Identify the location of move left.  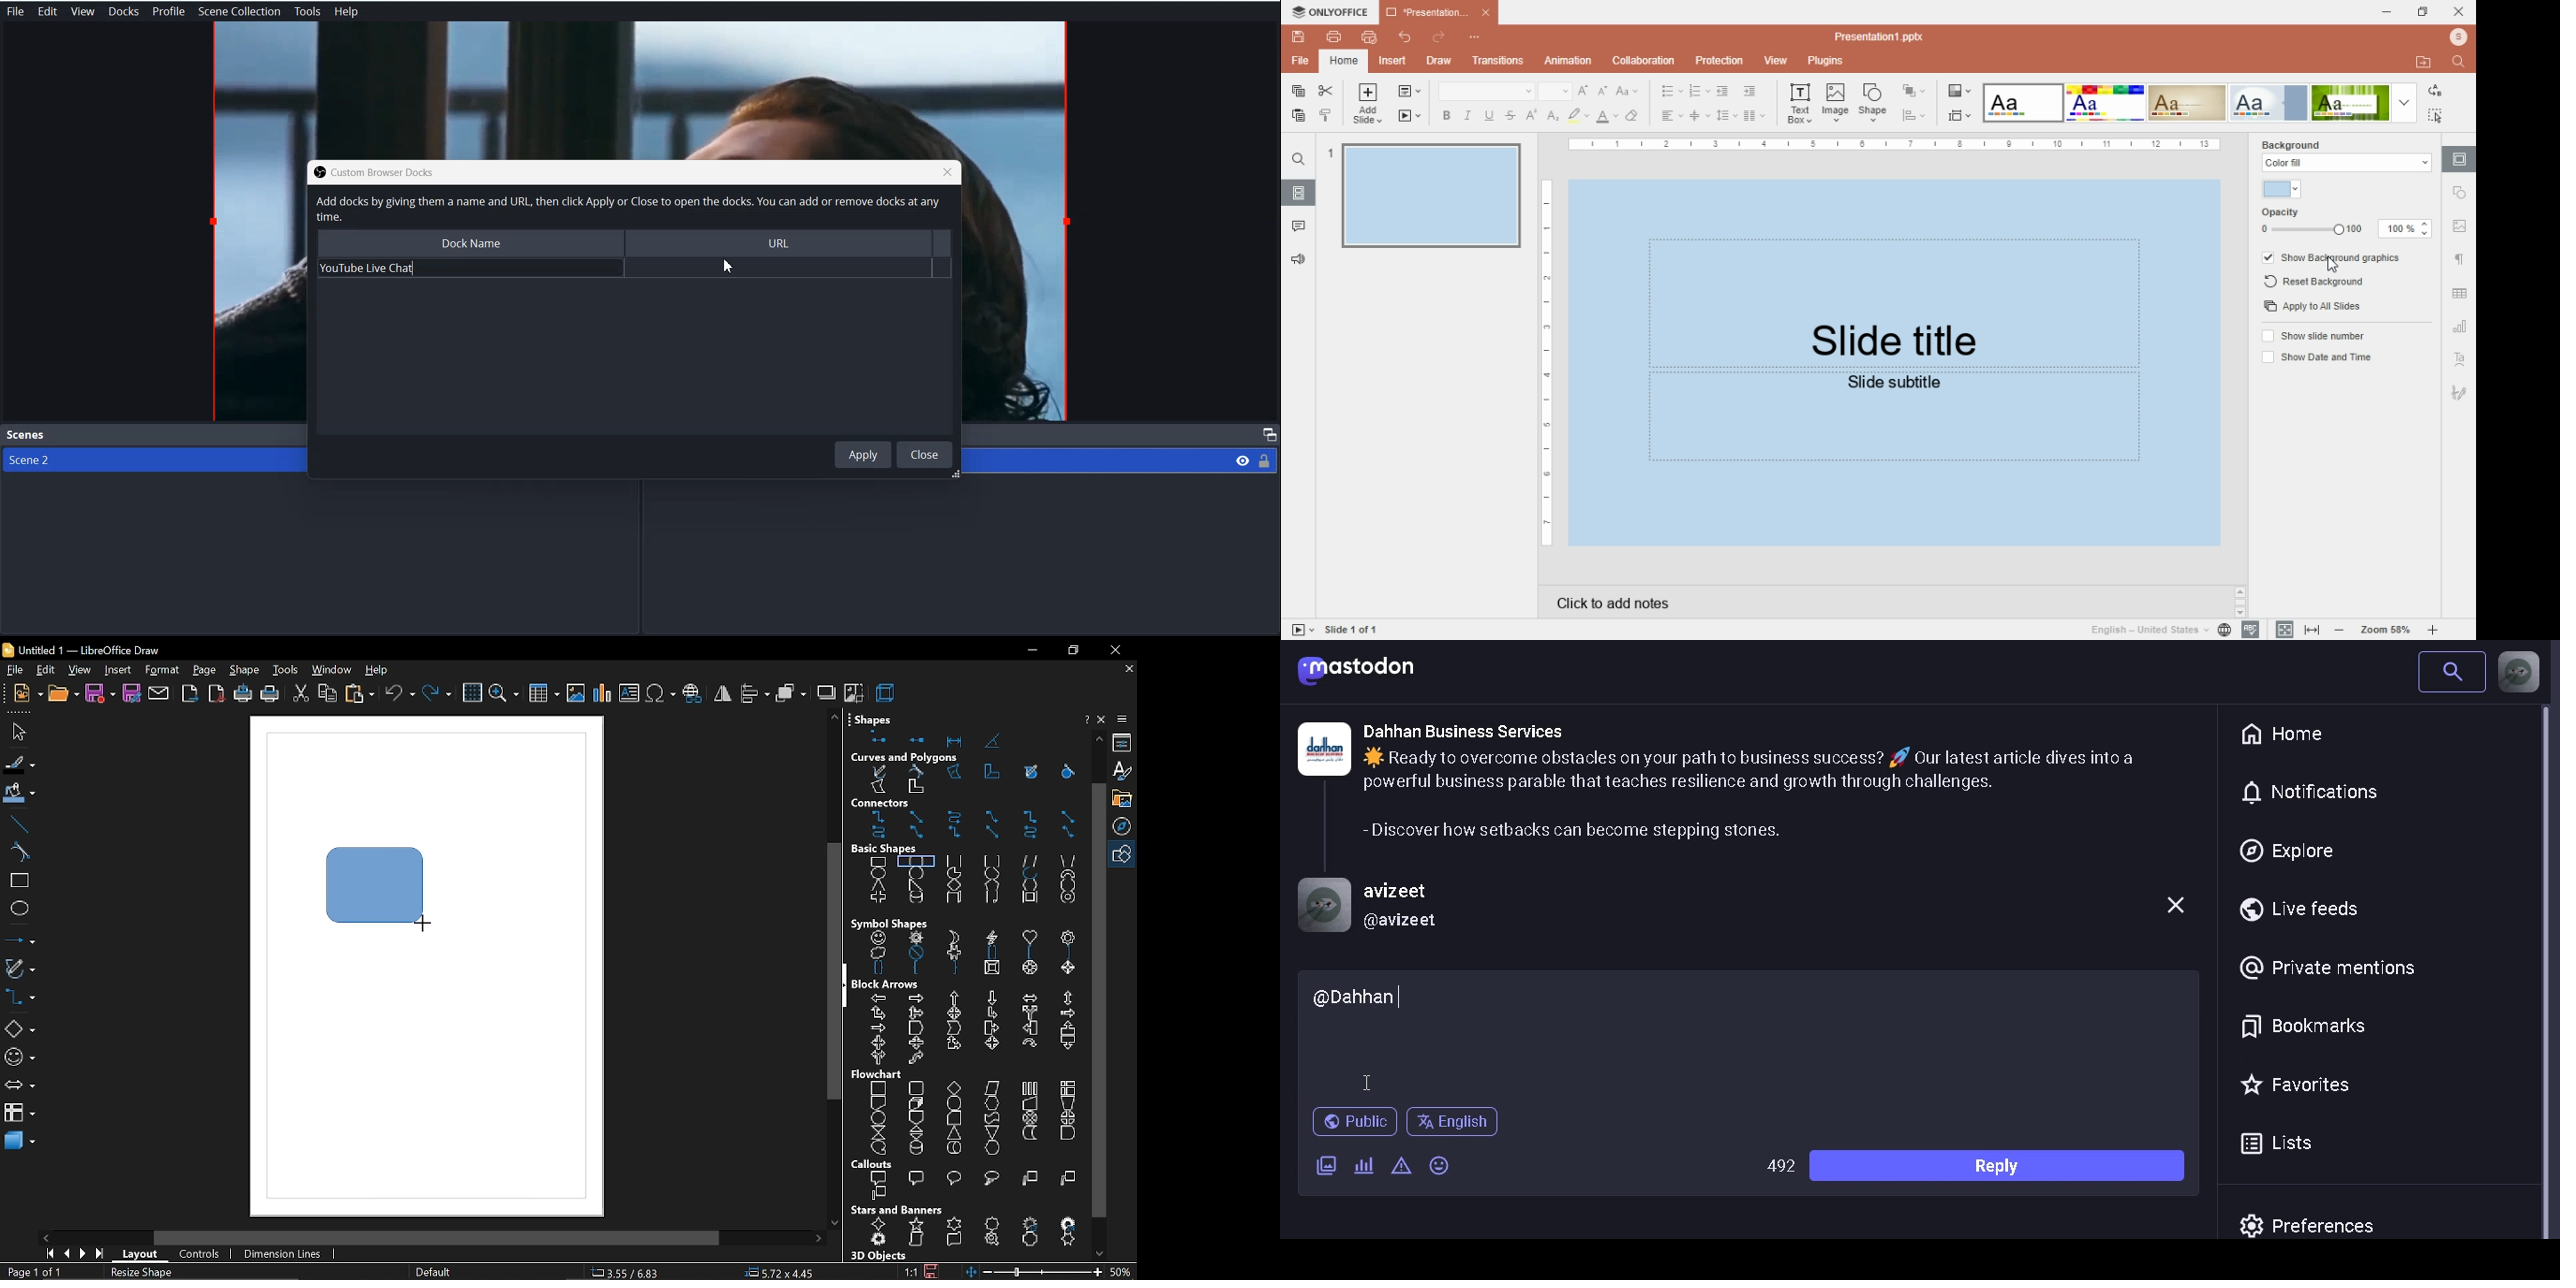
(48, 1237).